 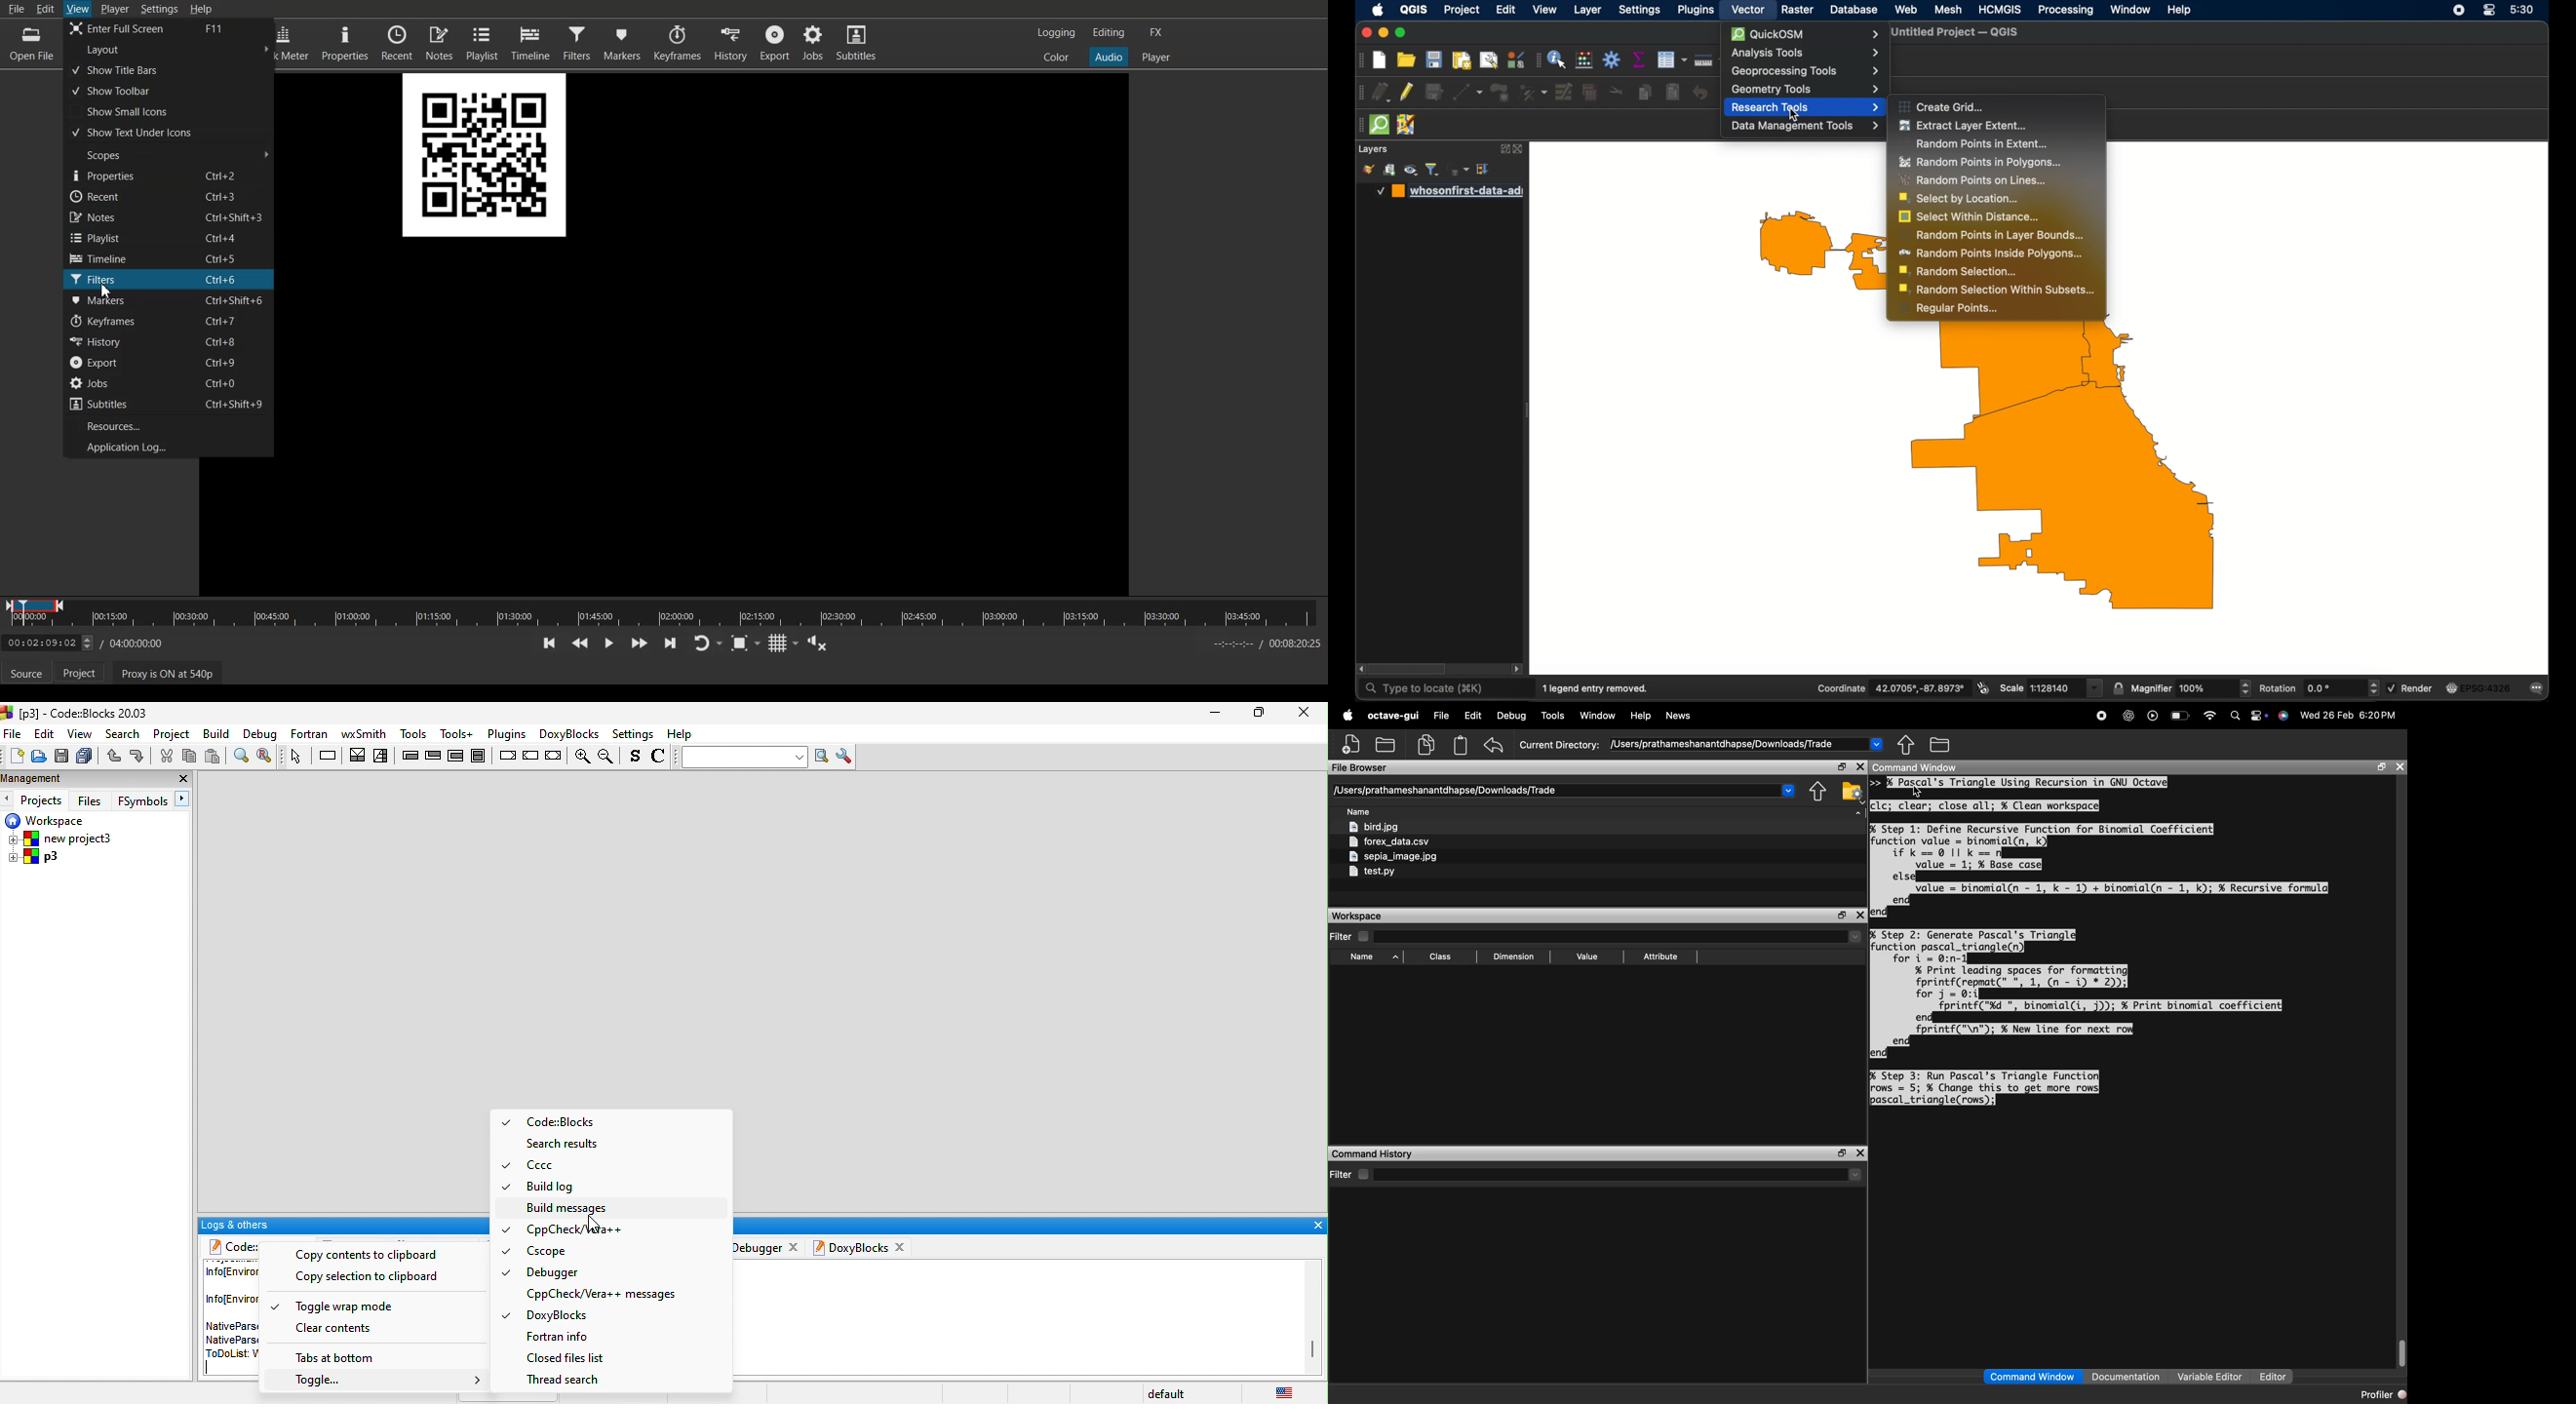 I want to click on info (environment), so click(x=230, y=1286).